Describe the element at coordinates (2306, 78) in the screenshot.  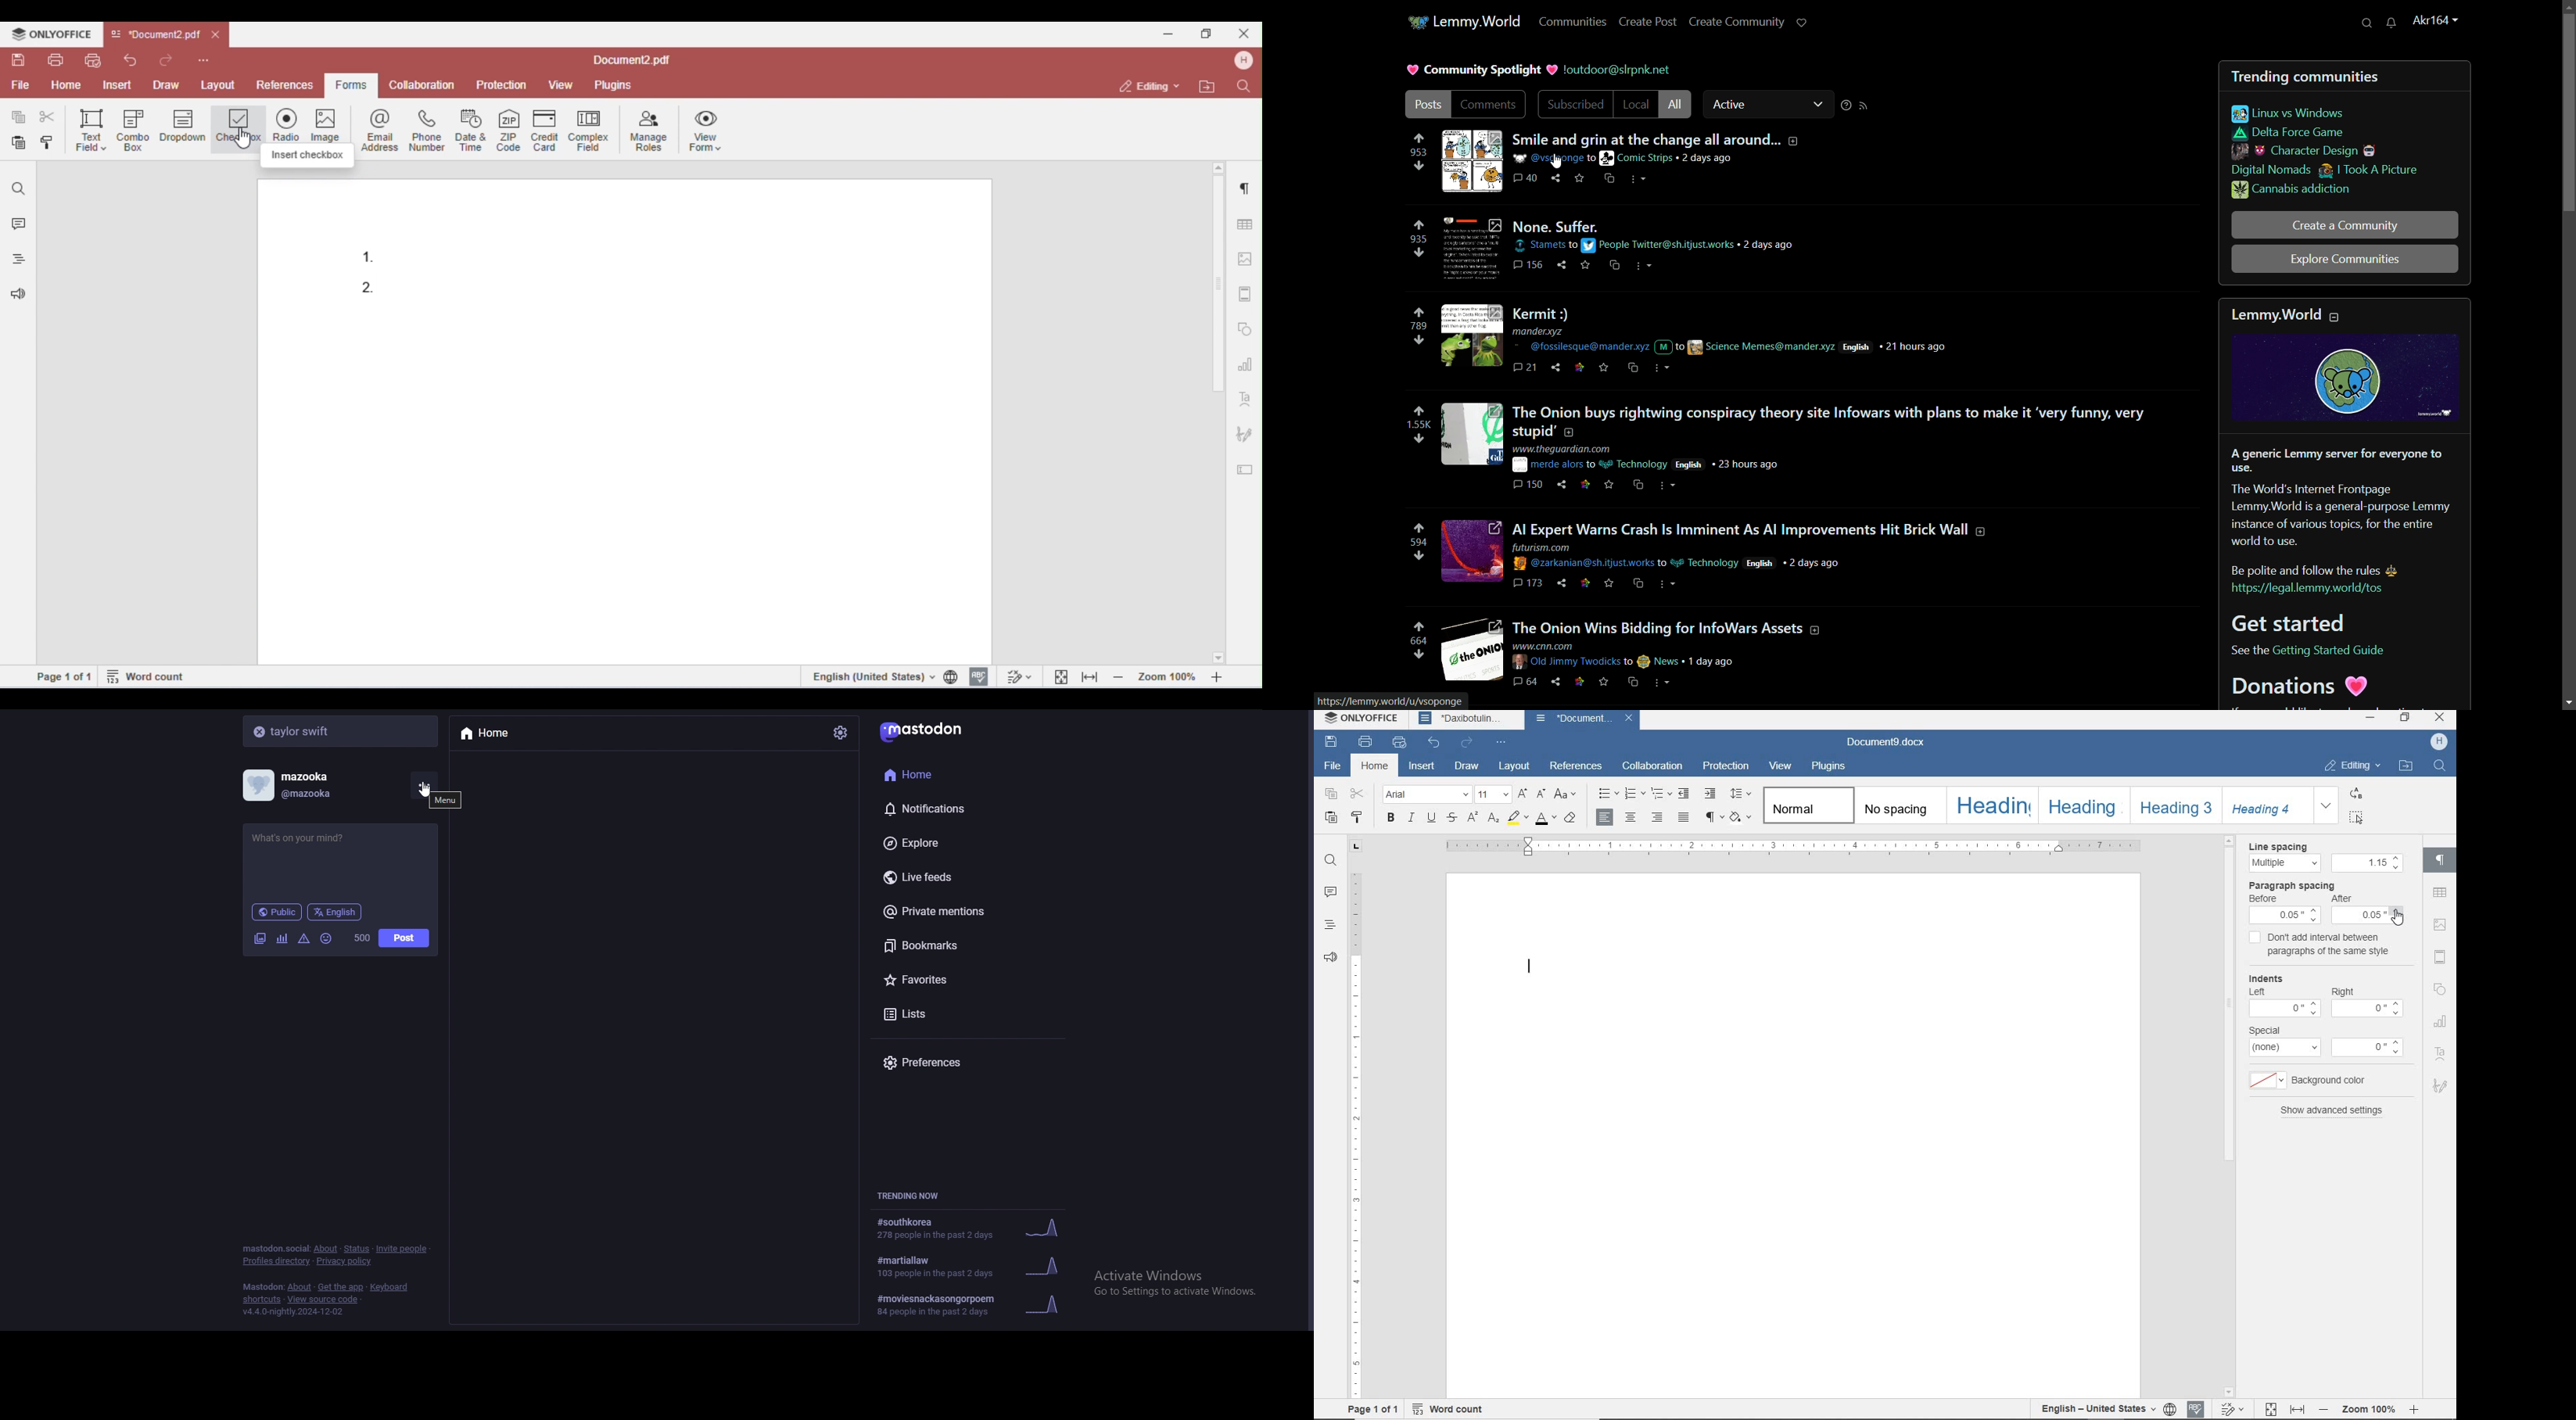
I see `trending communities` at that location.